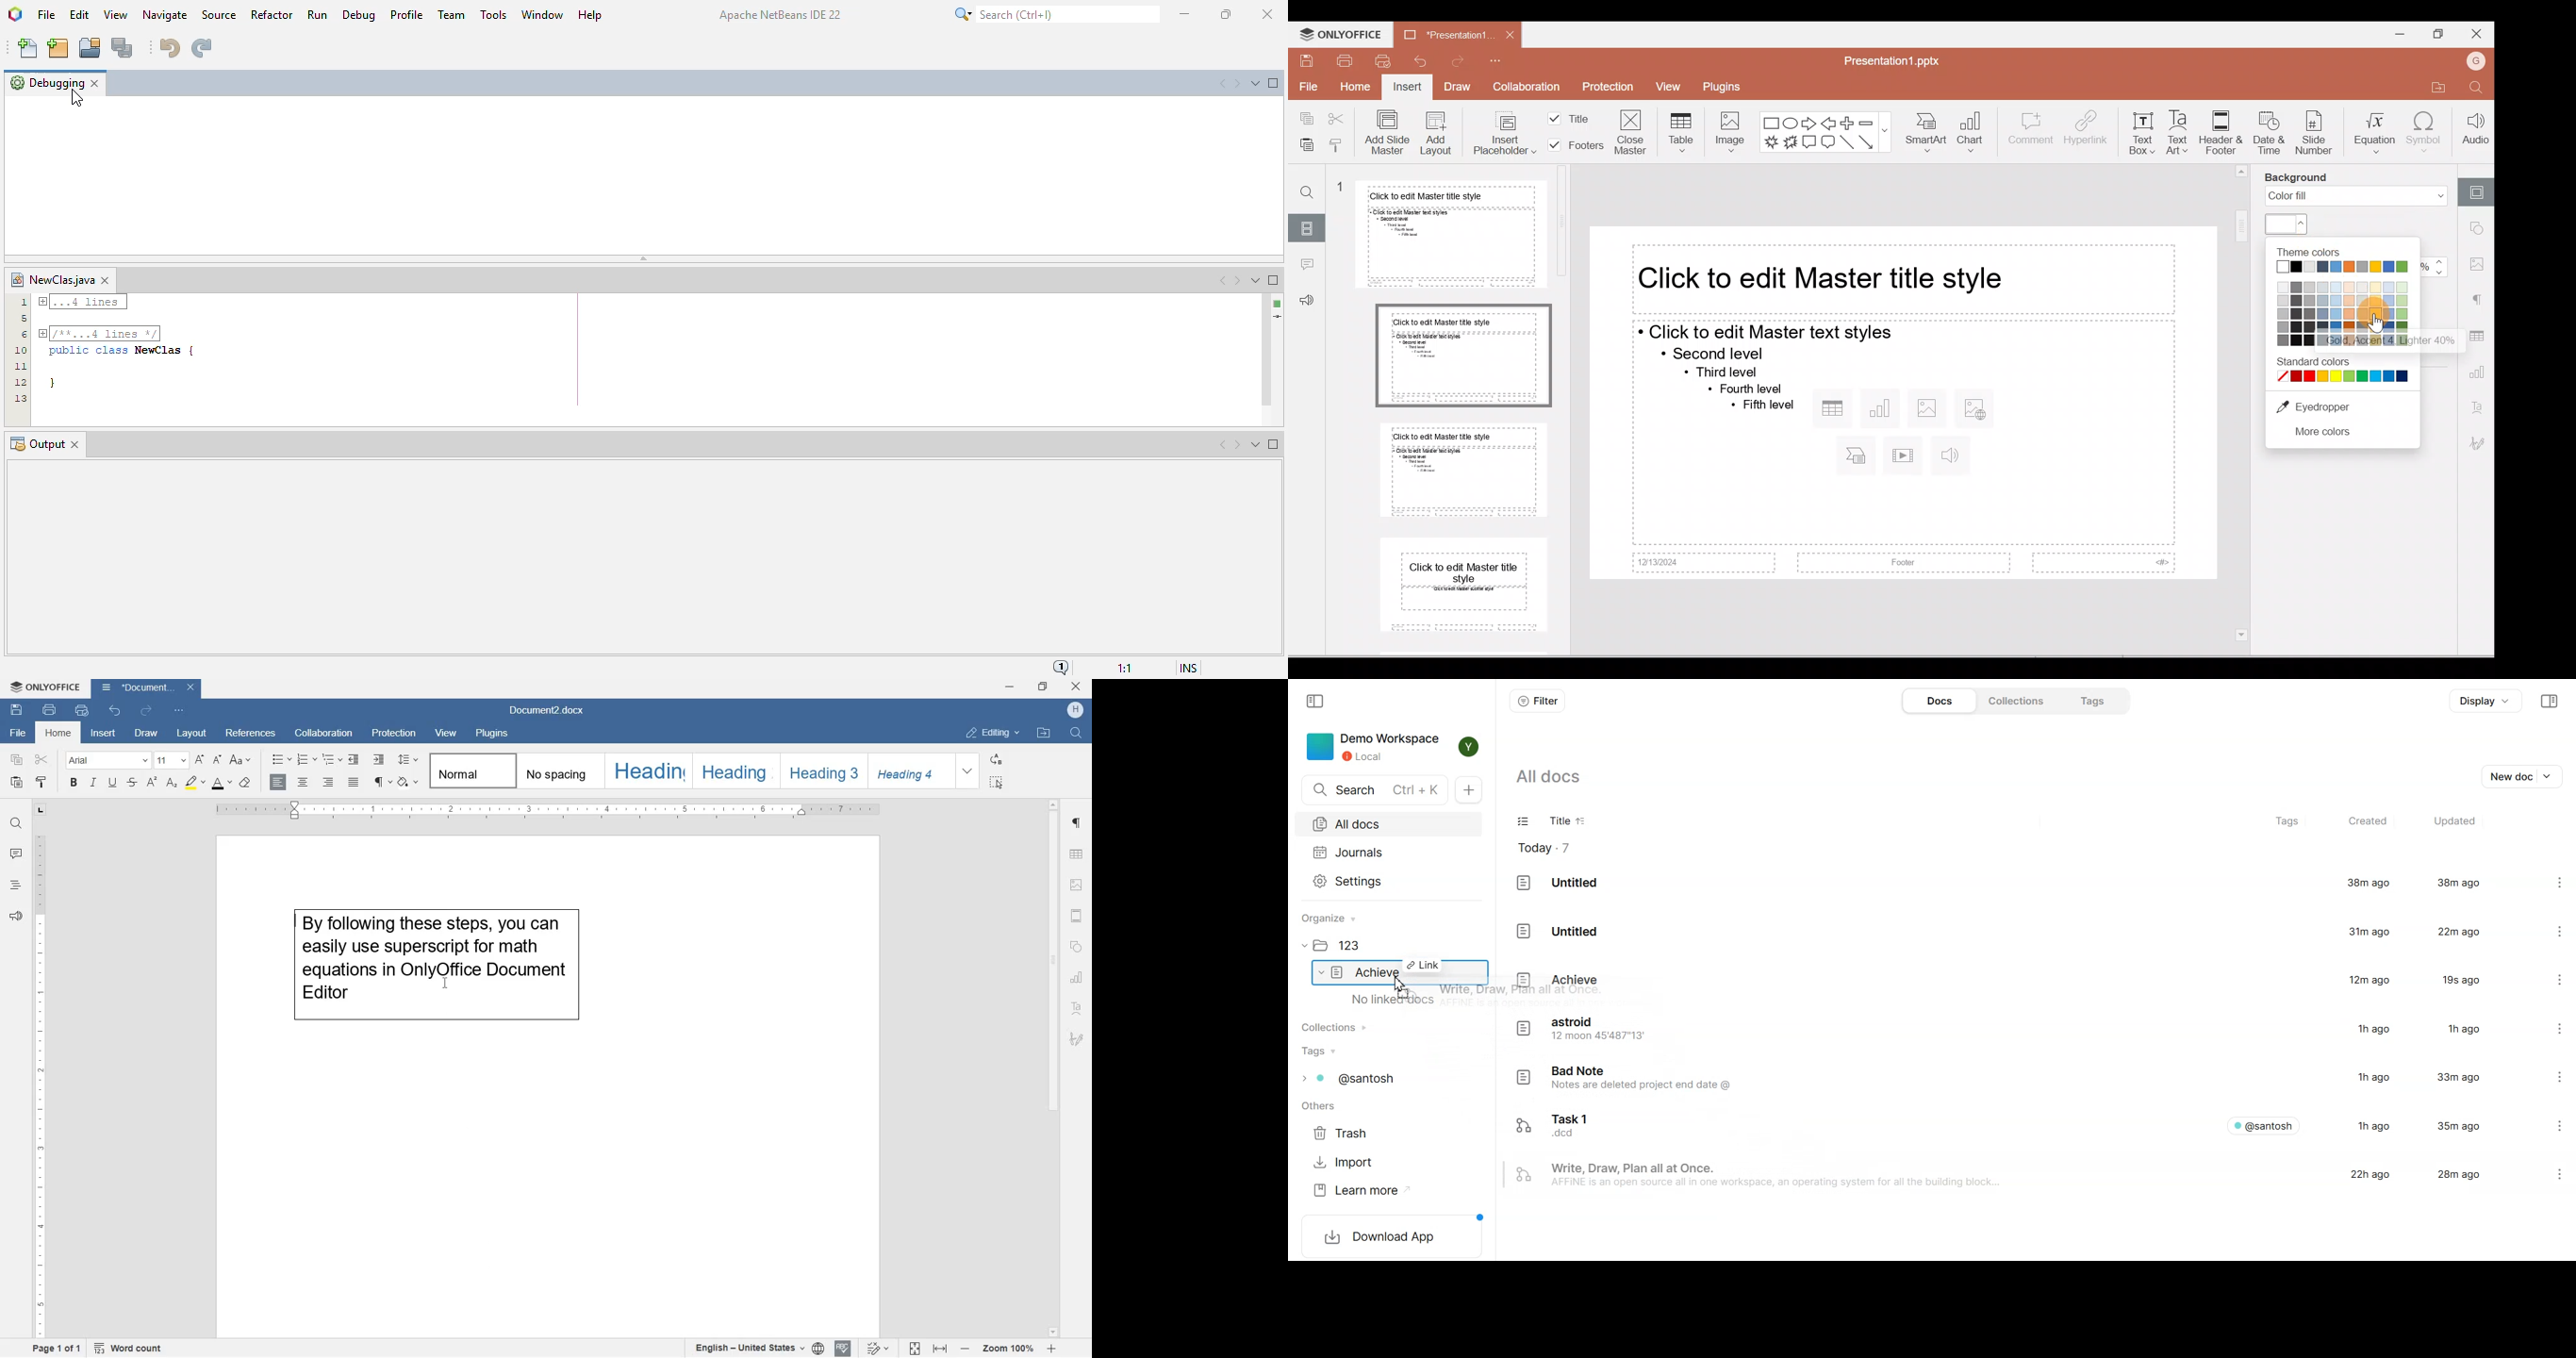  What do you see at coordinates (57, 732) in the screenshot?
I see `home` at bounding box center [57, 732].